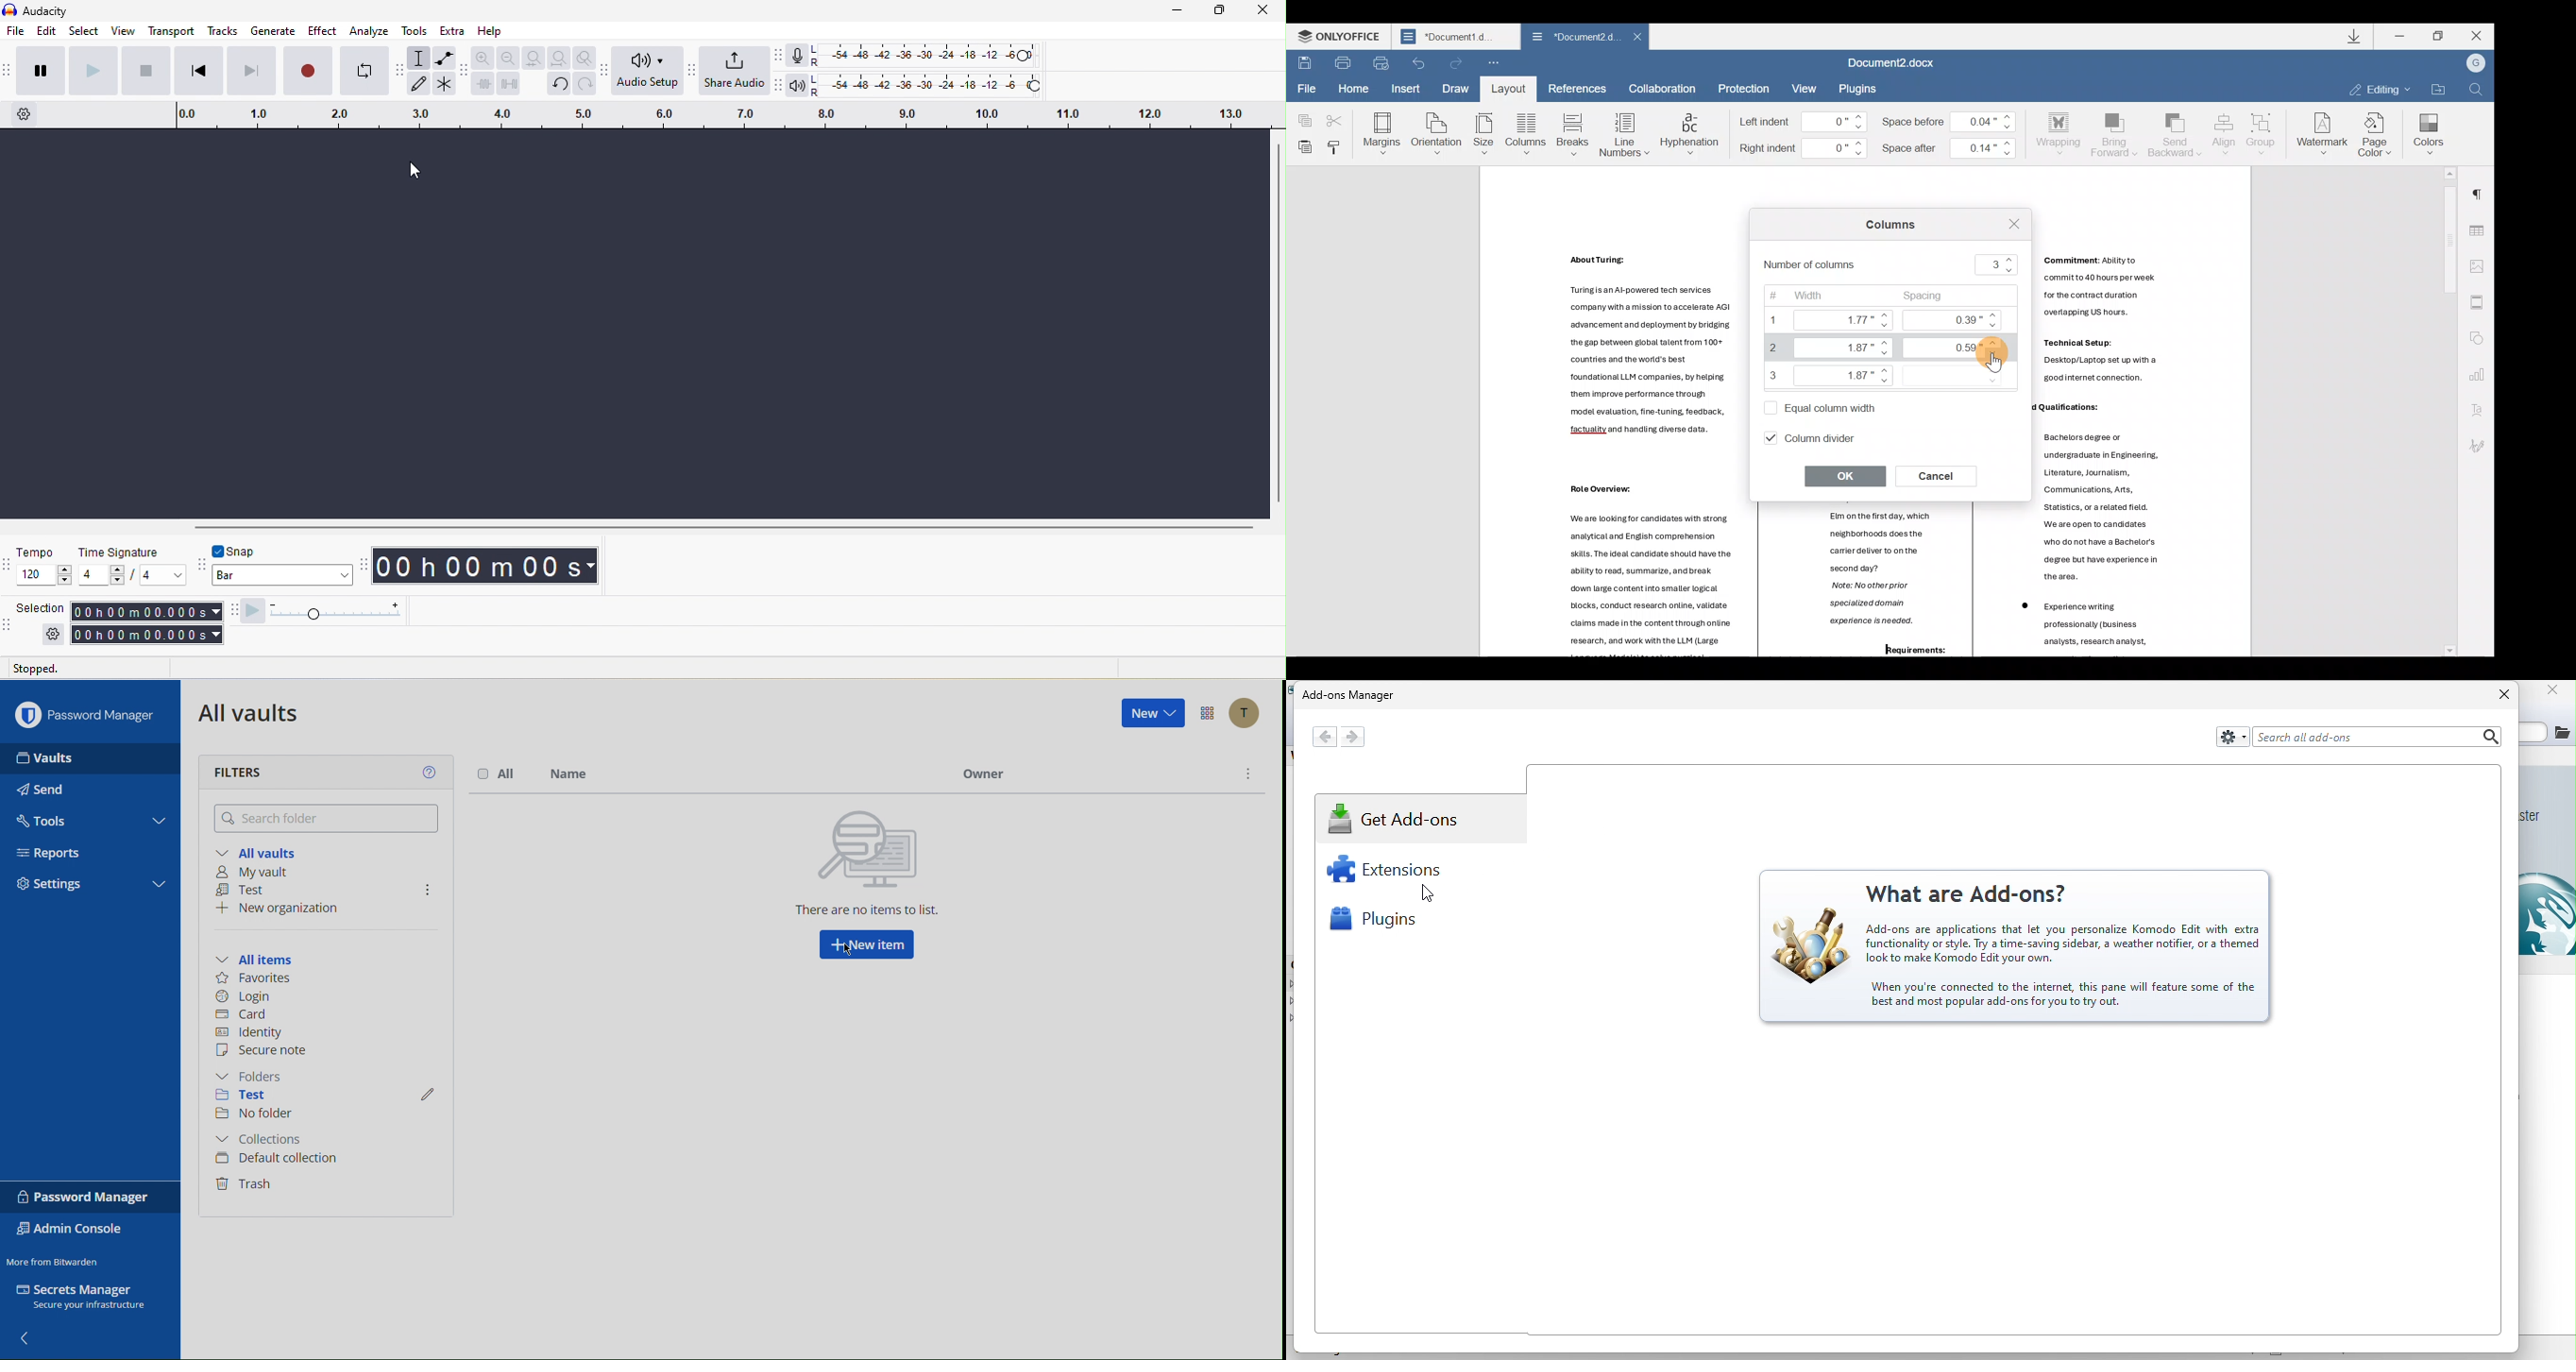 Image resolution: width=2576 pixels, height=1372 pixels. I want to click on timeline option, so click(25, 114).